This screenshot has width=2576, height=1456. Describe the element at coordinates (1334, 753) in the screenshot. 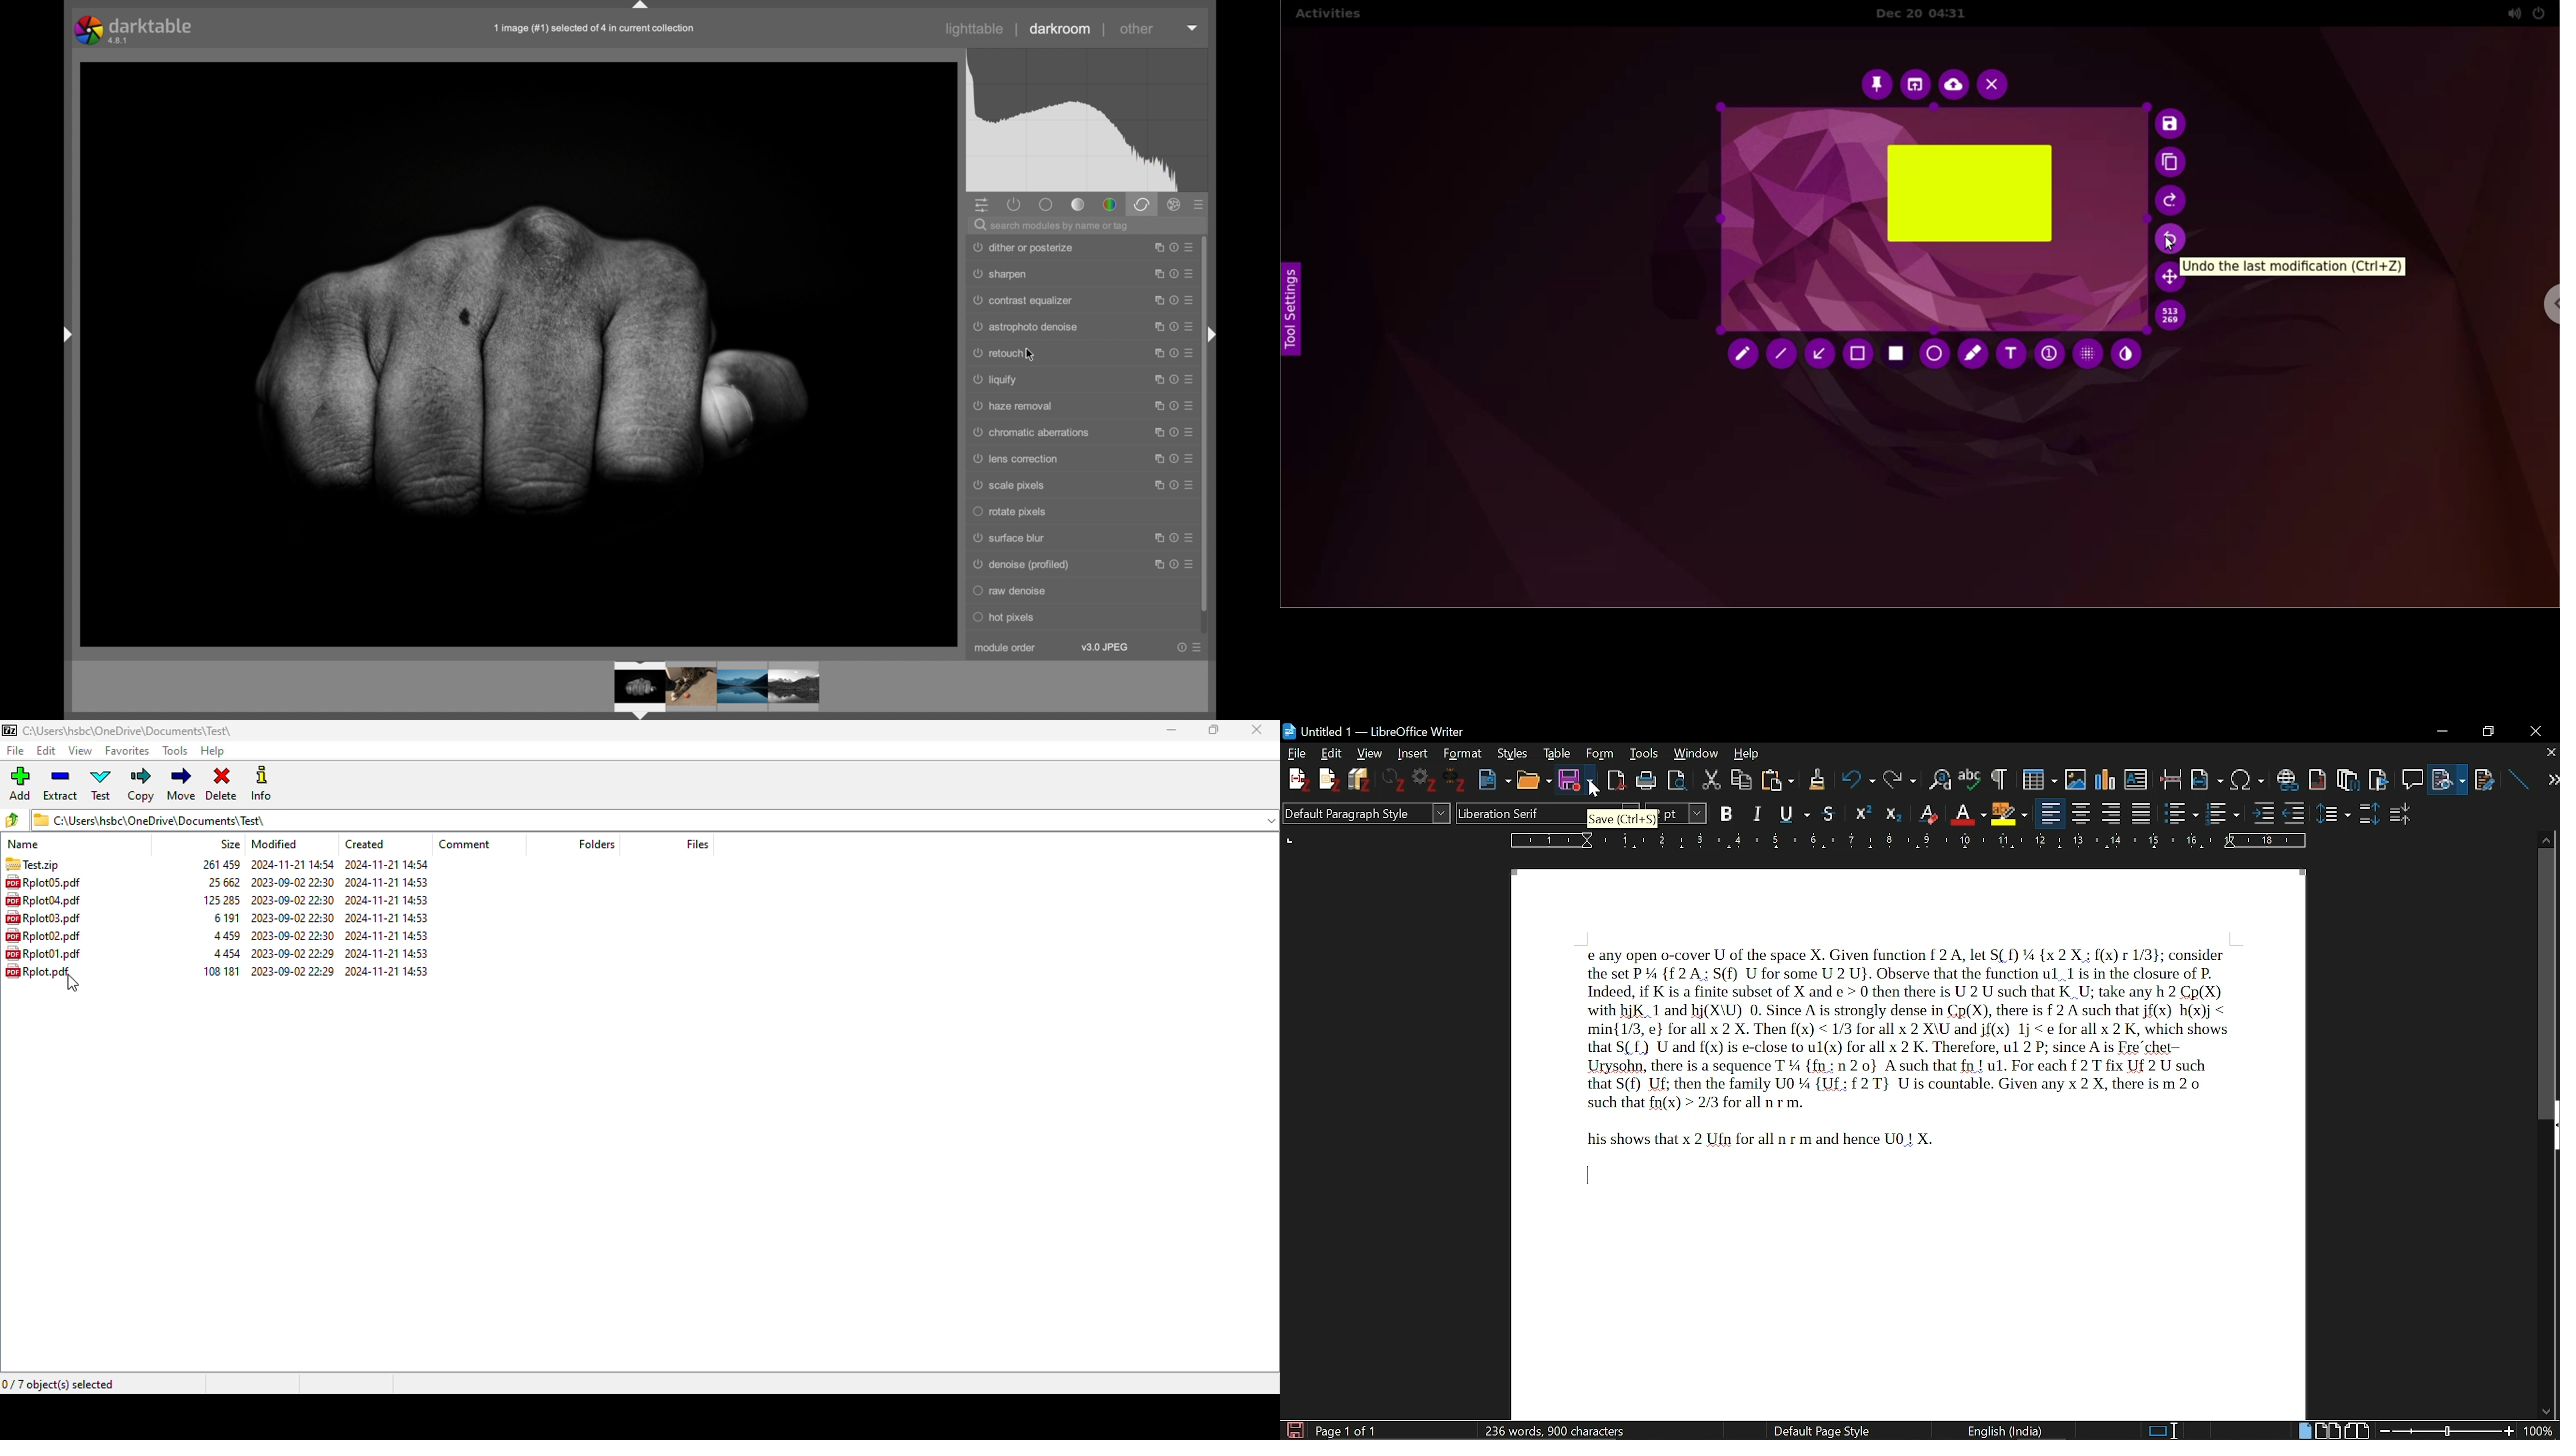

I see `Edit` at that location.